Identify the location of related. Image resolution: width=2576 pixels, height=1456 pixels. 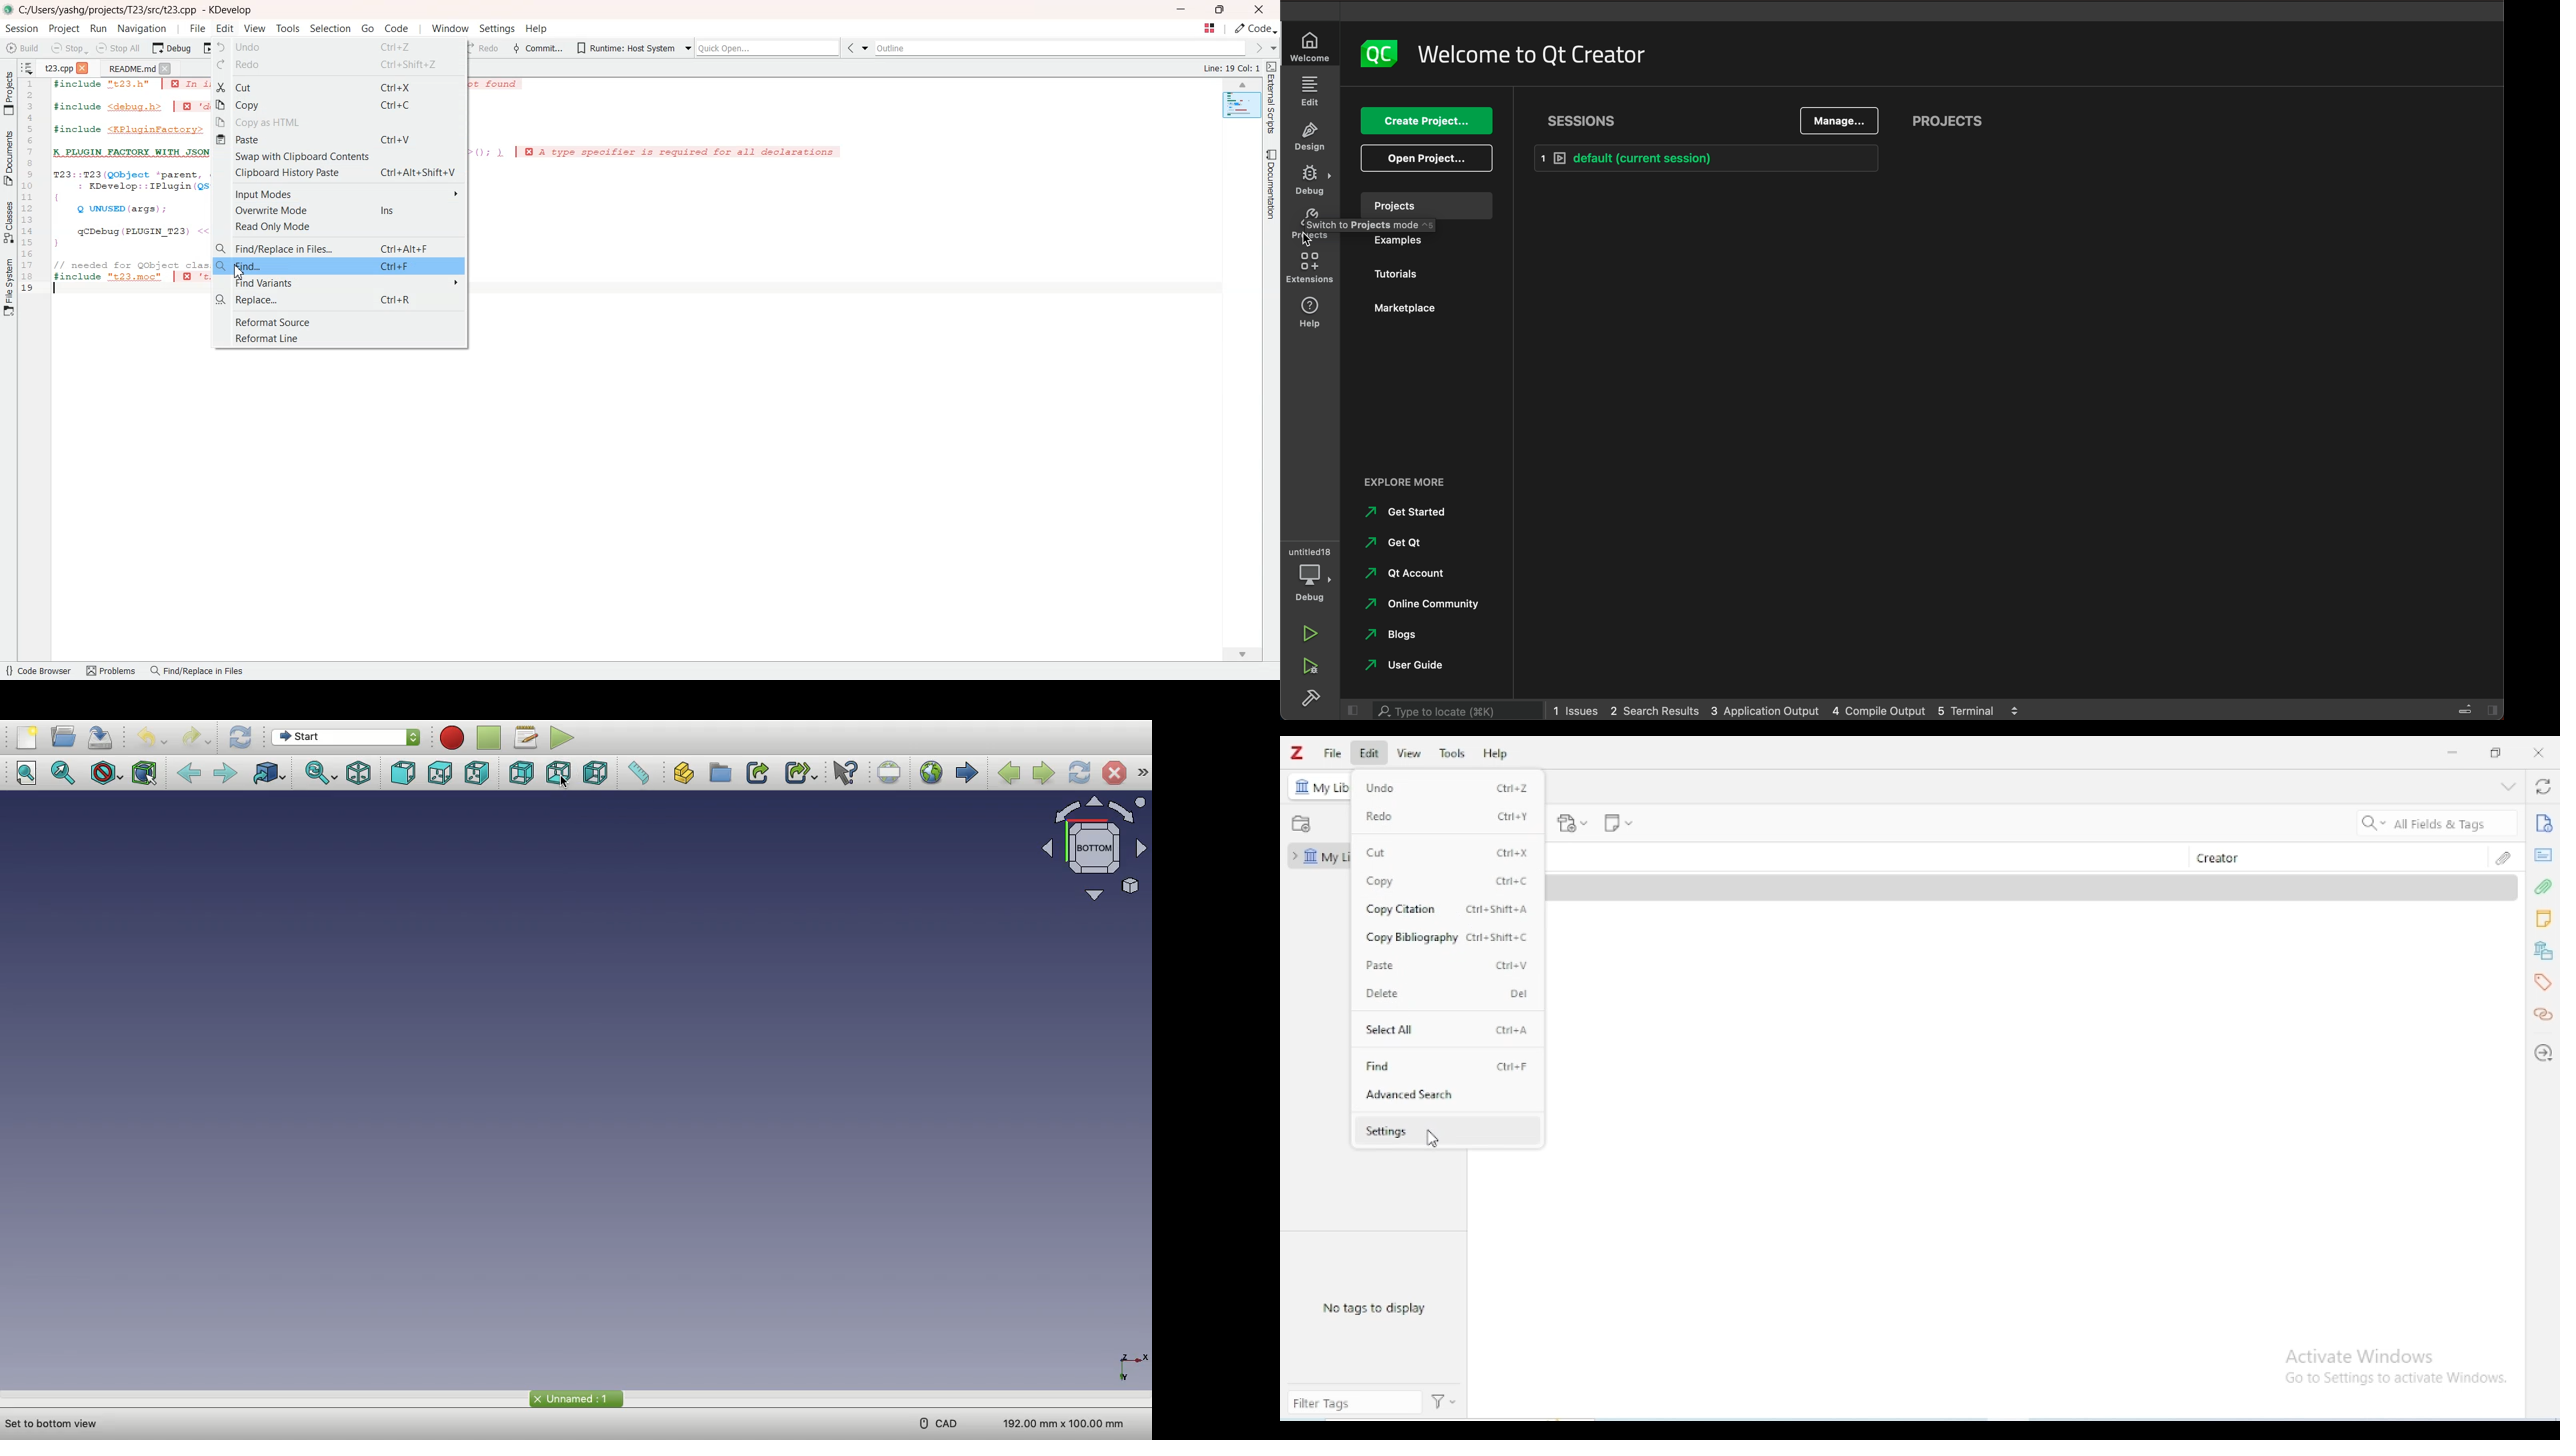
(2543, 1015).